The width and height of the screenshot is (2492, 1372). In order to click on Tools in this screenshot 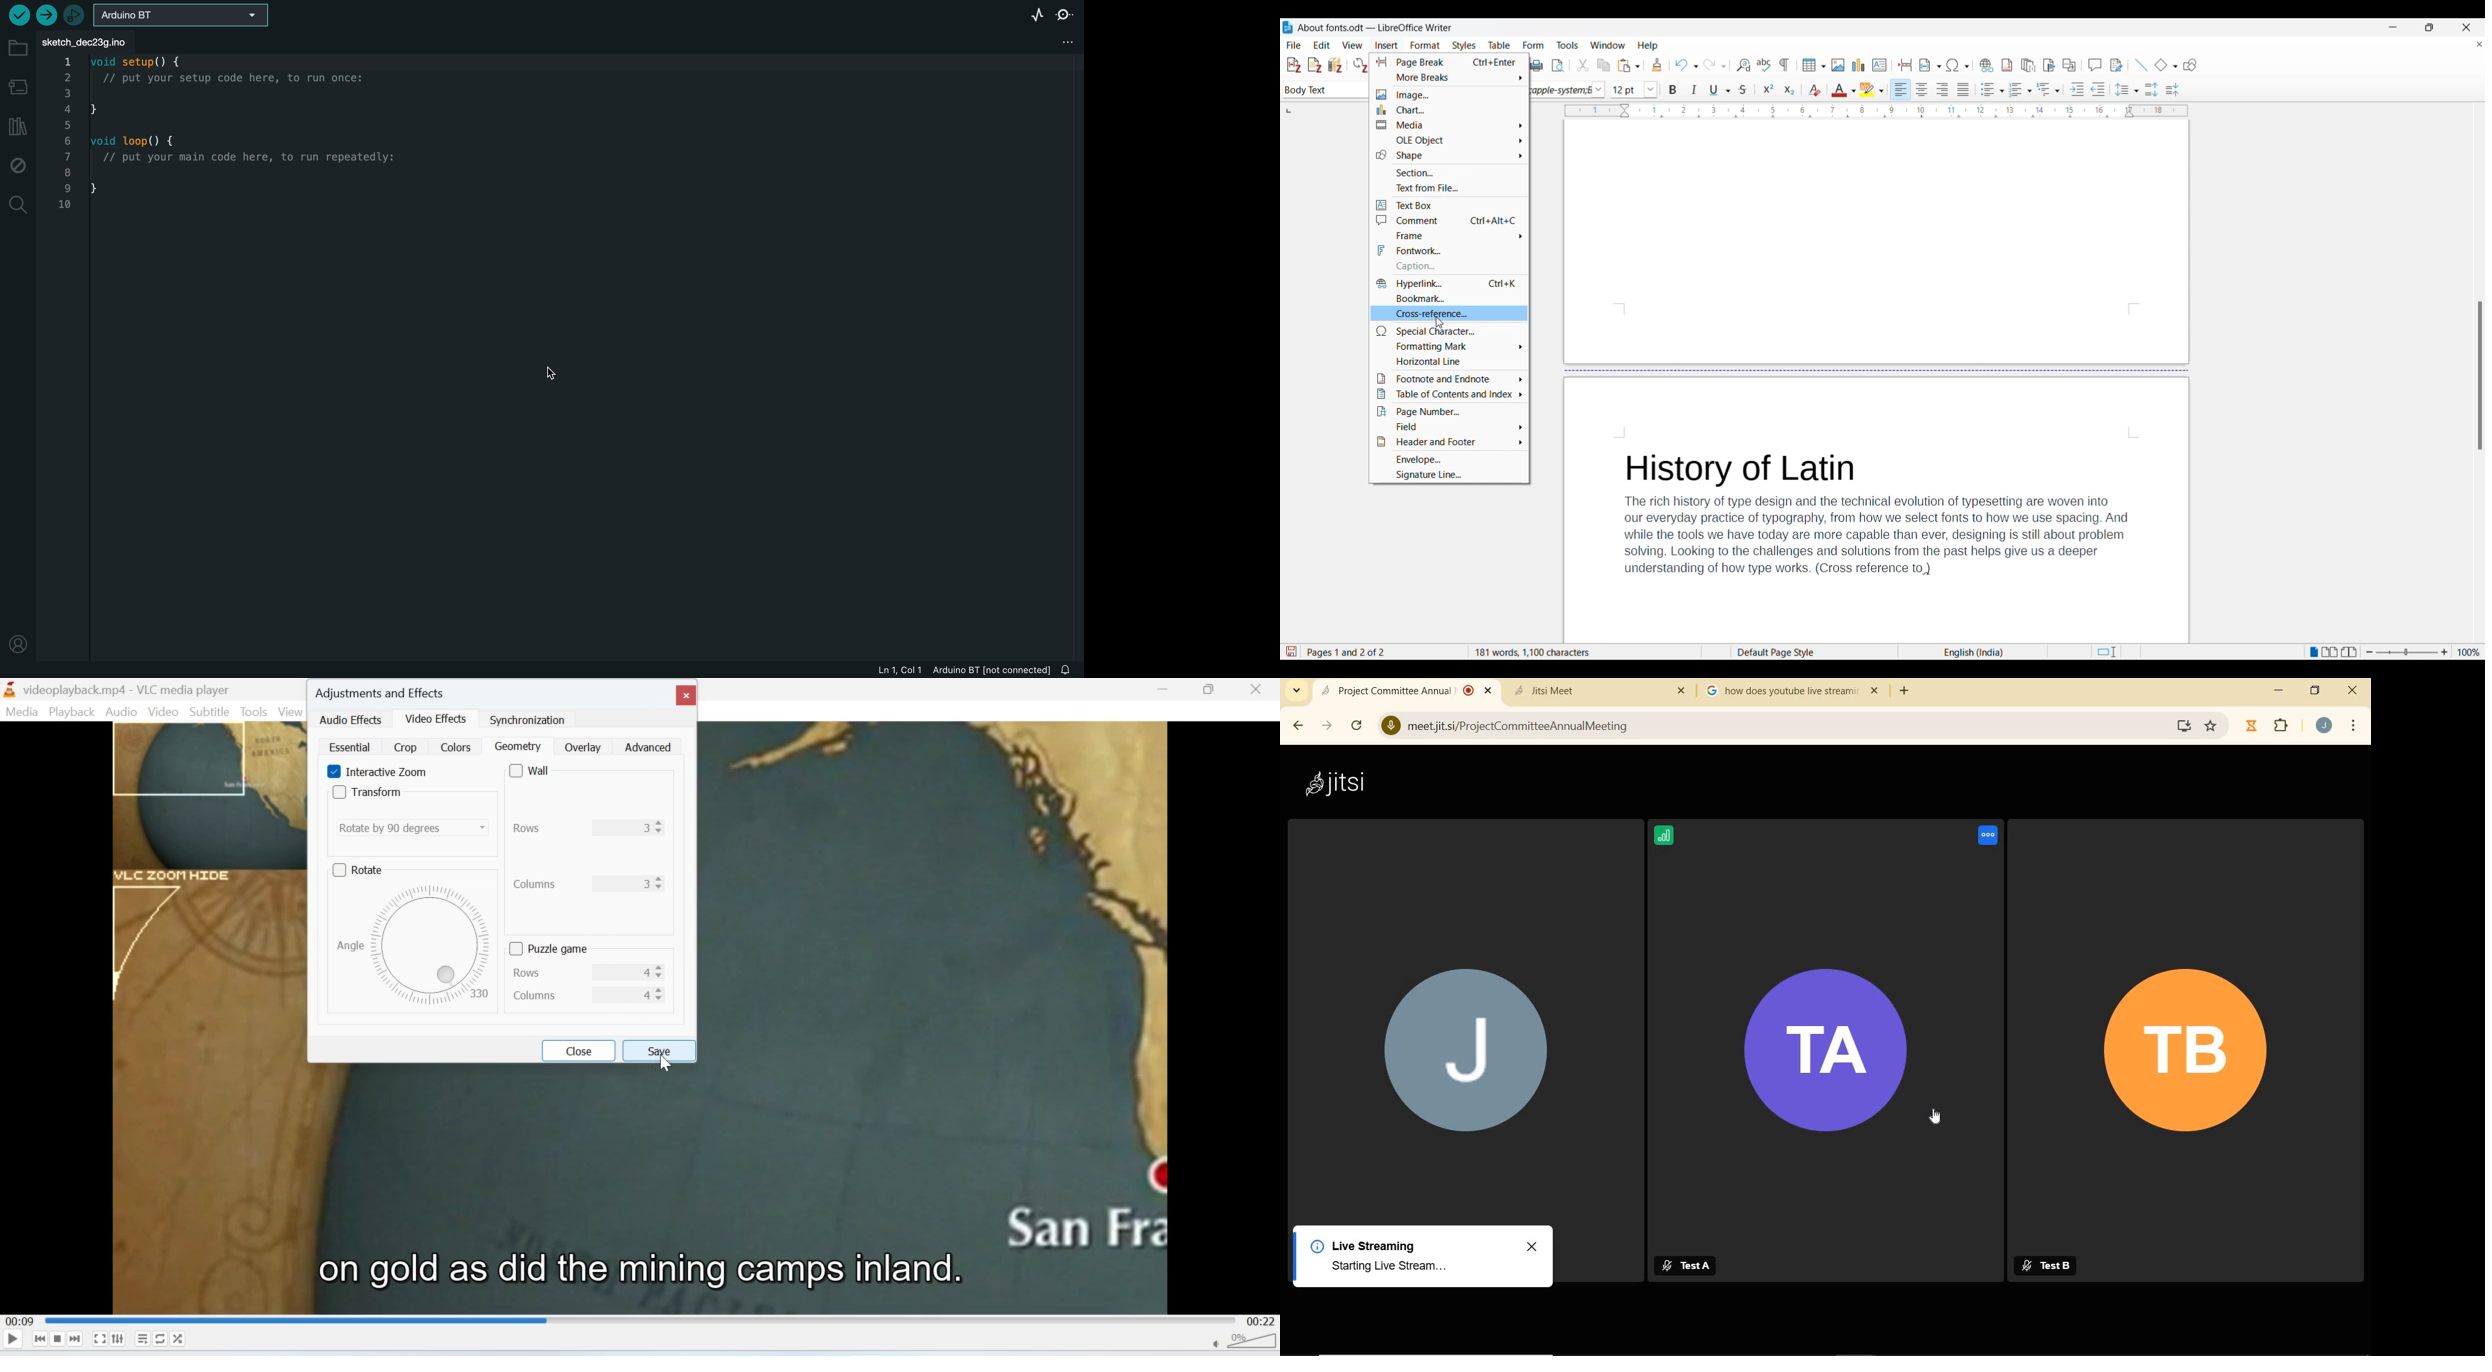, I will do `click(254, 712)`.